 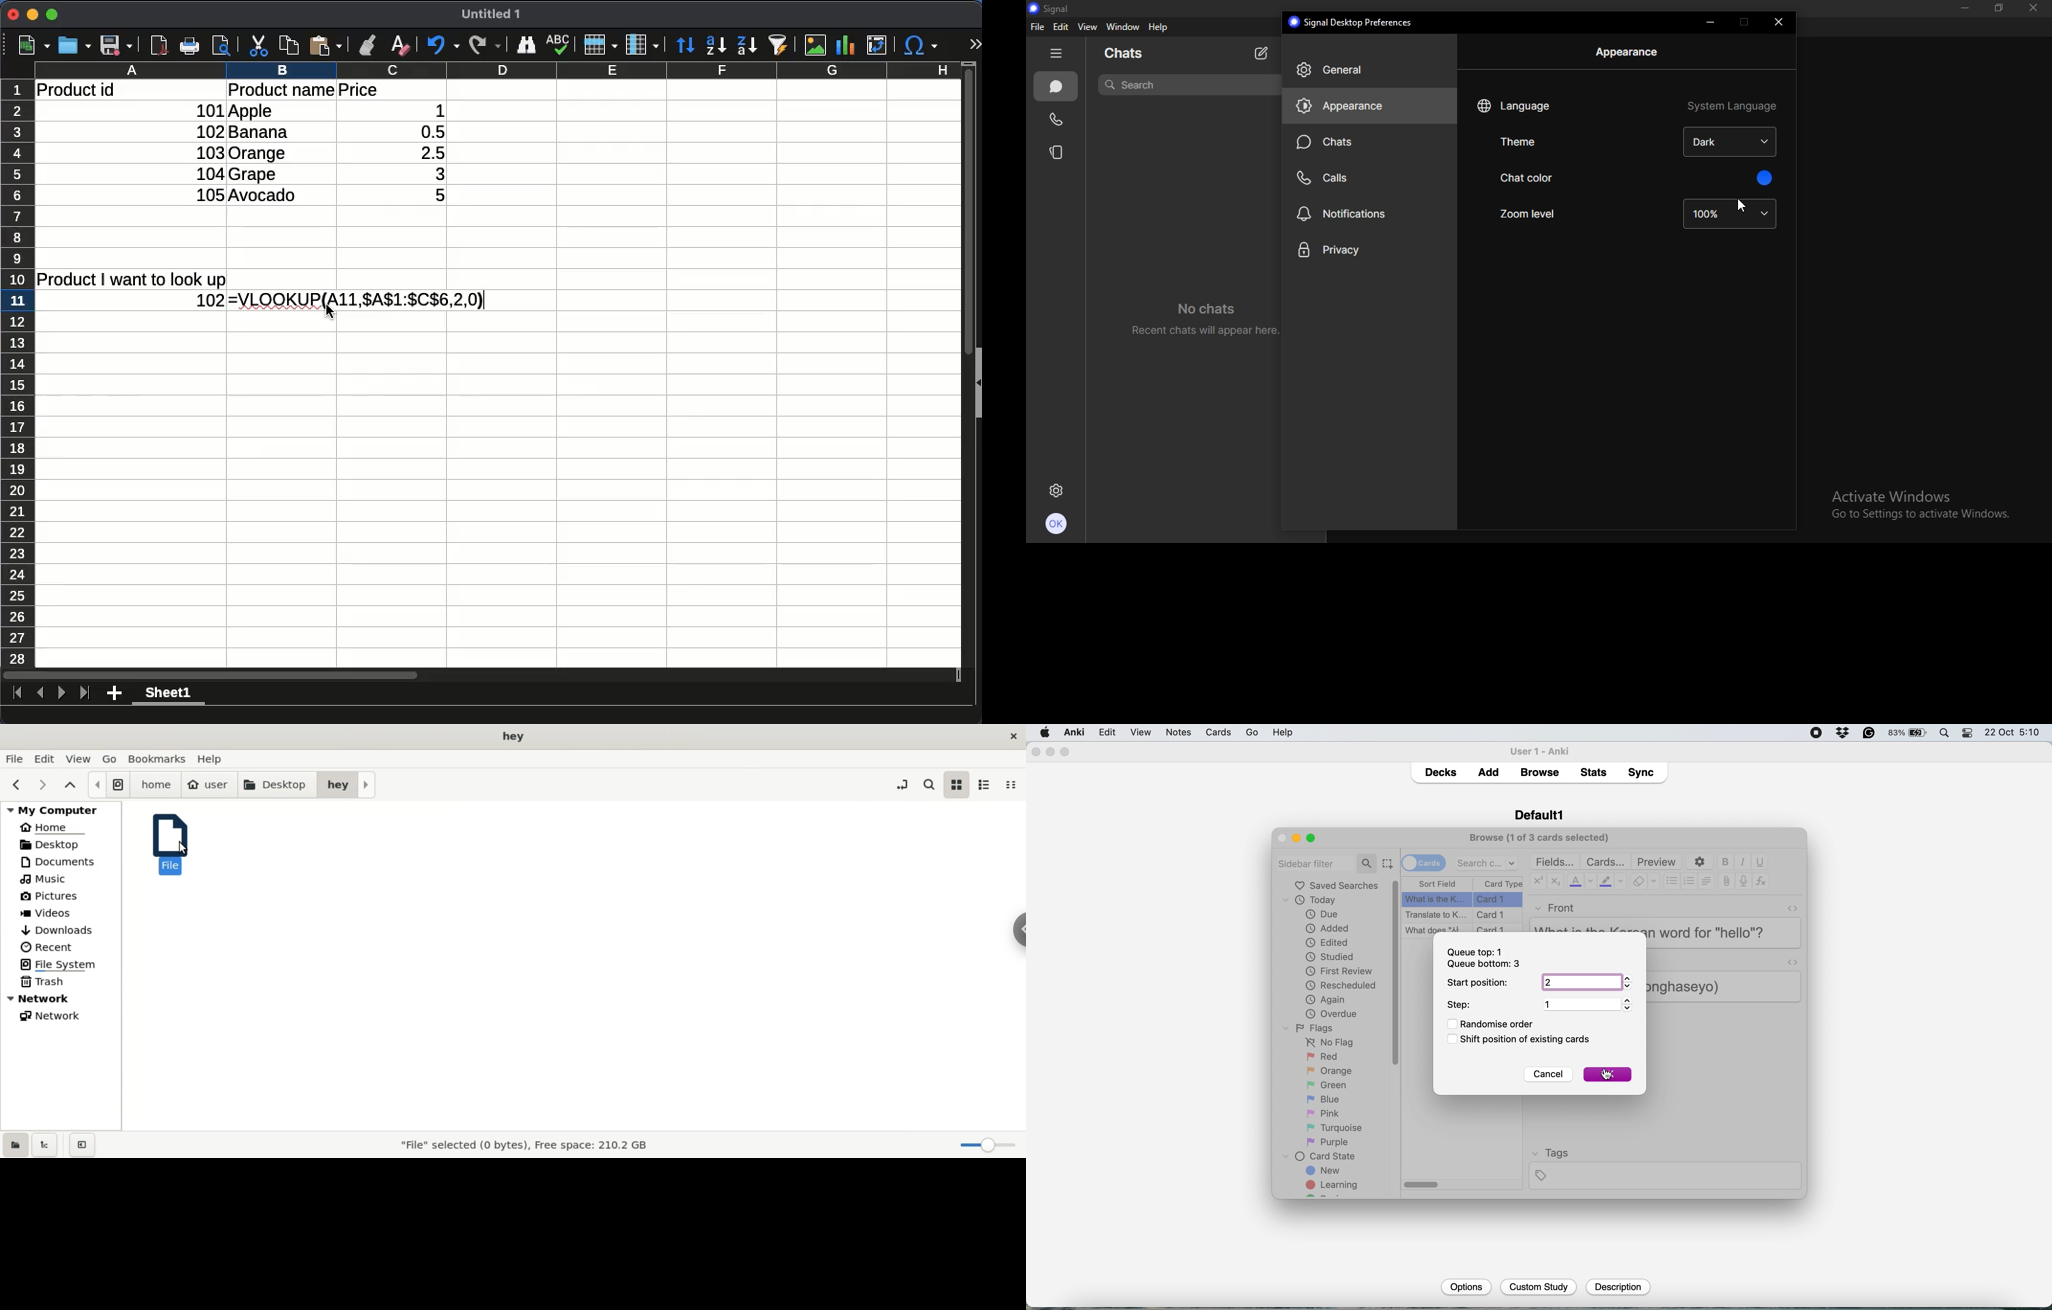 What do you see at coordinates (1076, 732) in the screenshot?
I see `anki` at bounding box center [1076, 732].